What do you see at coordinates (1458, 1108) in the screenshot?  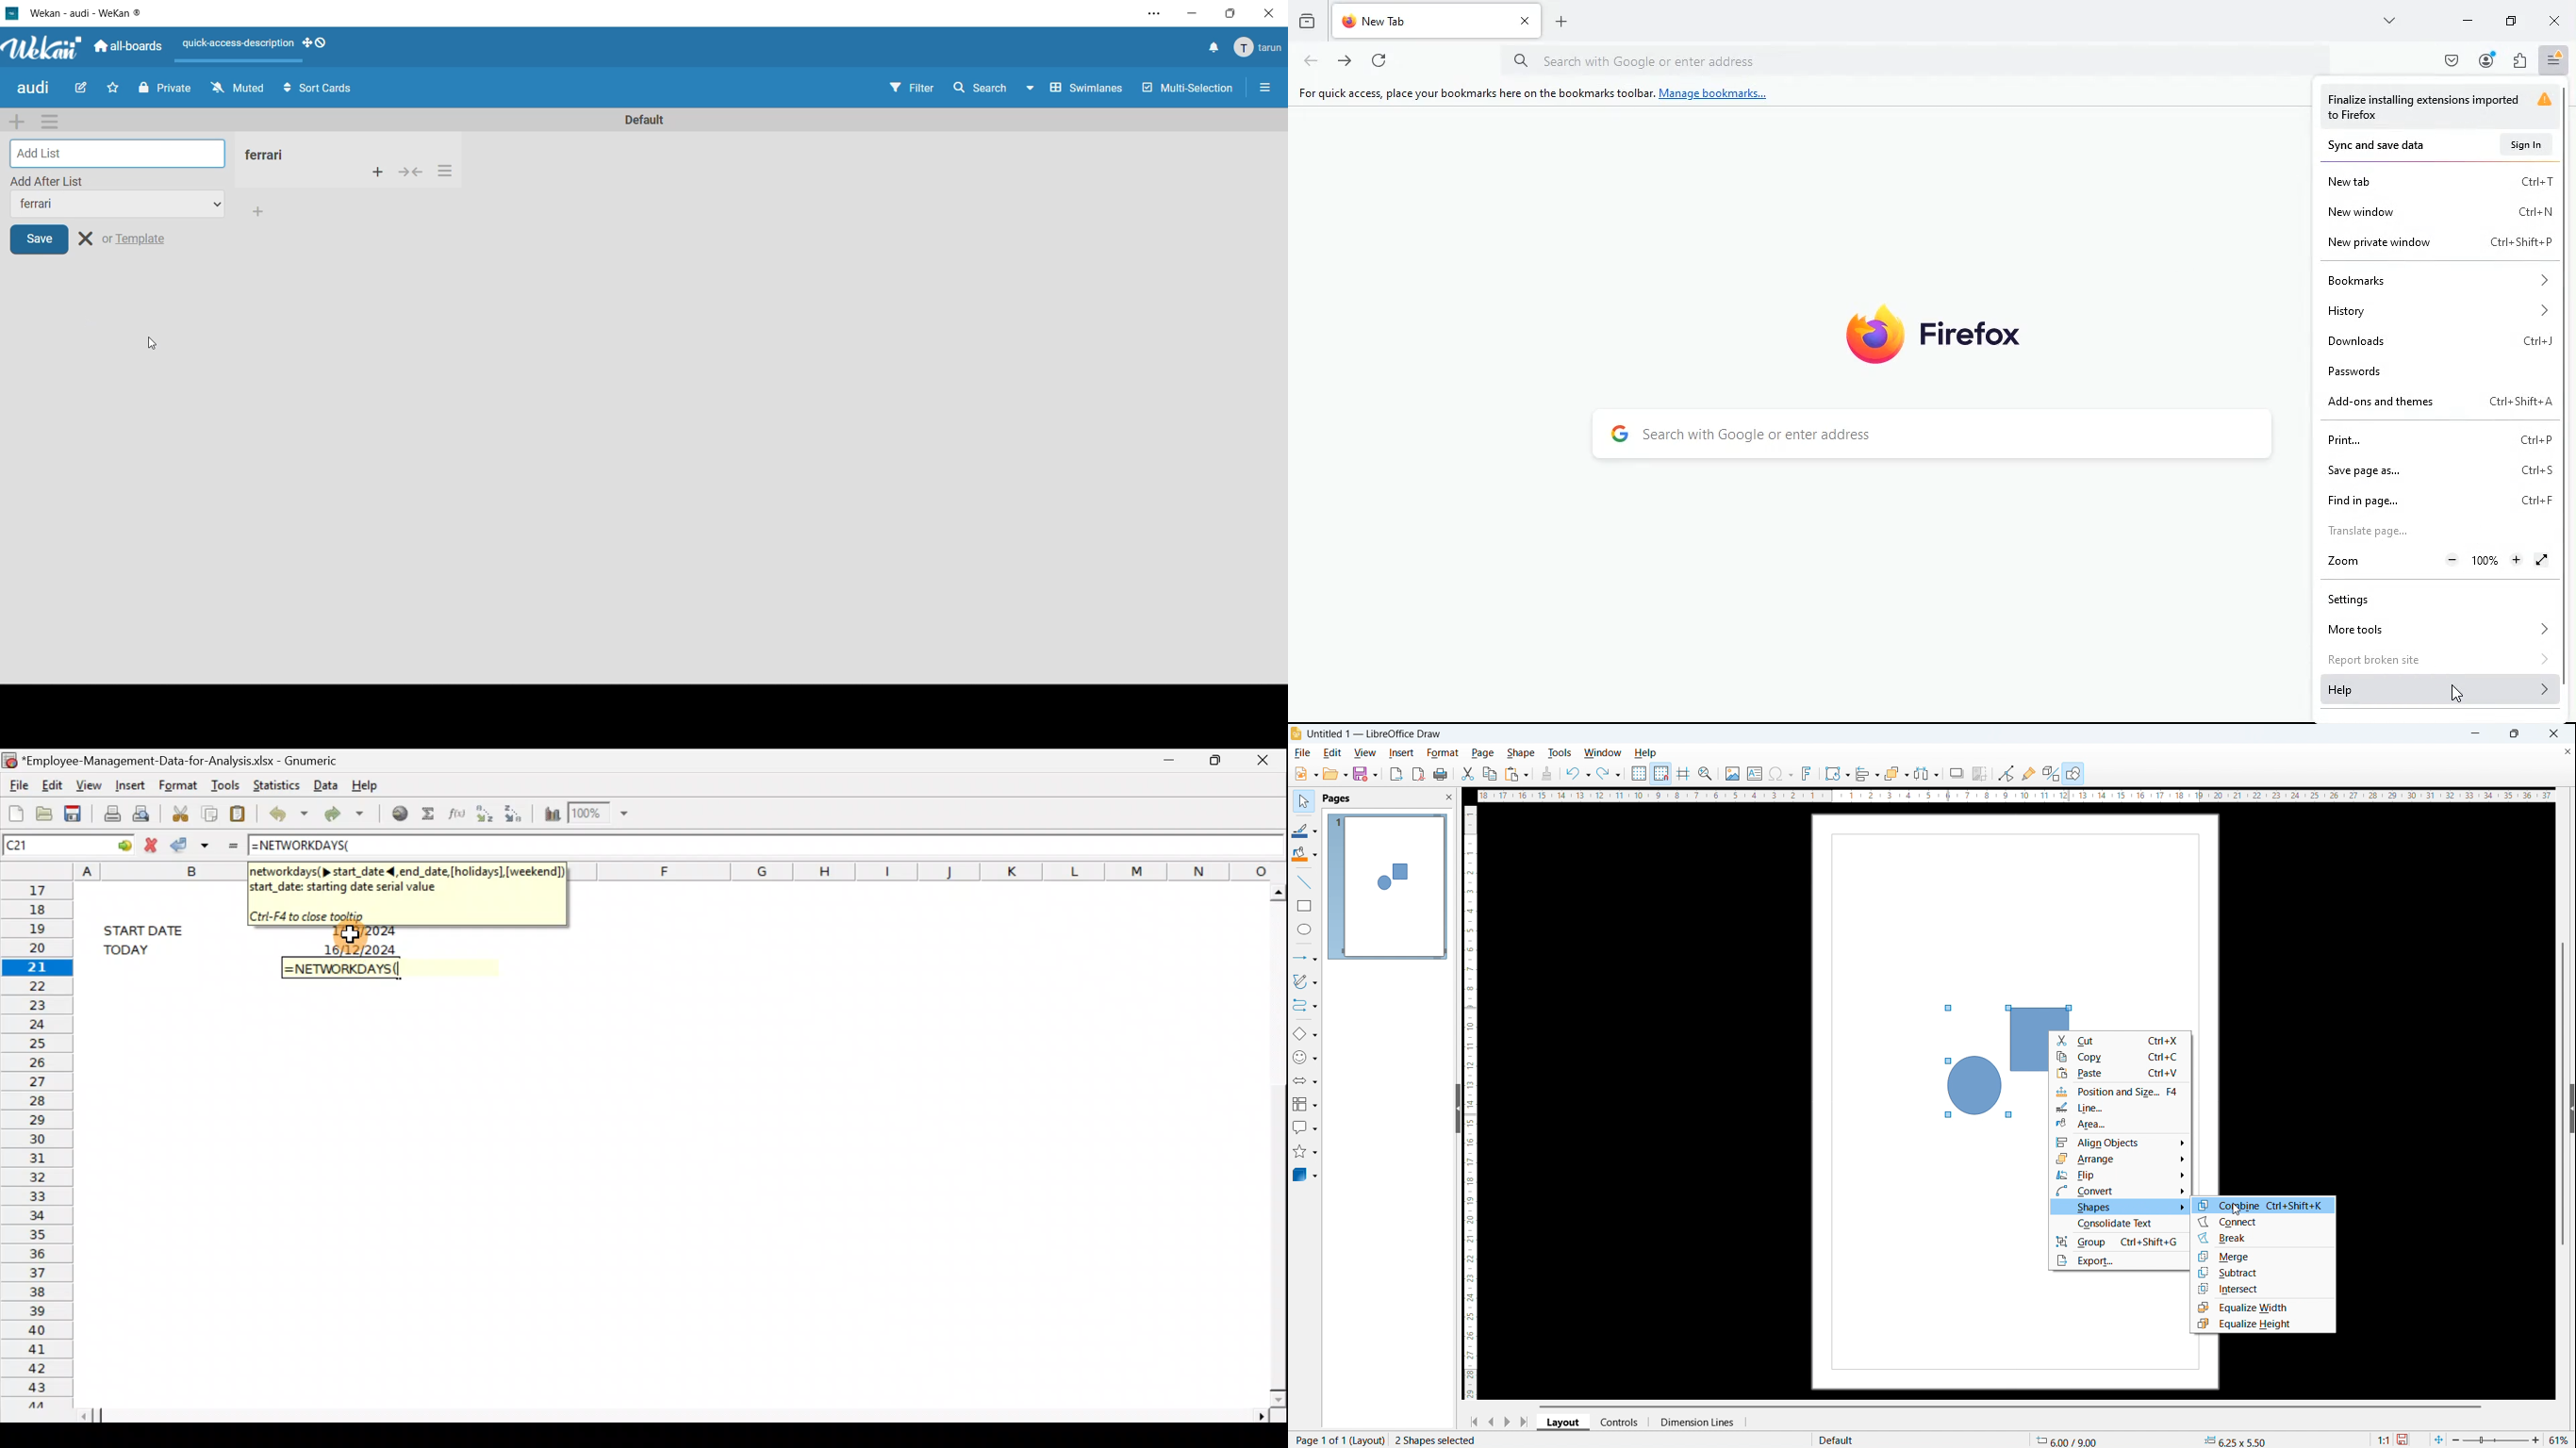 I see `hide pane` at bounding box center [1458, 1108].